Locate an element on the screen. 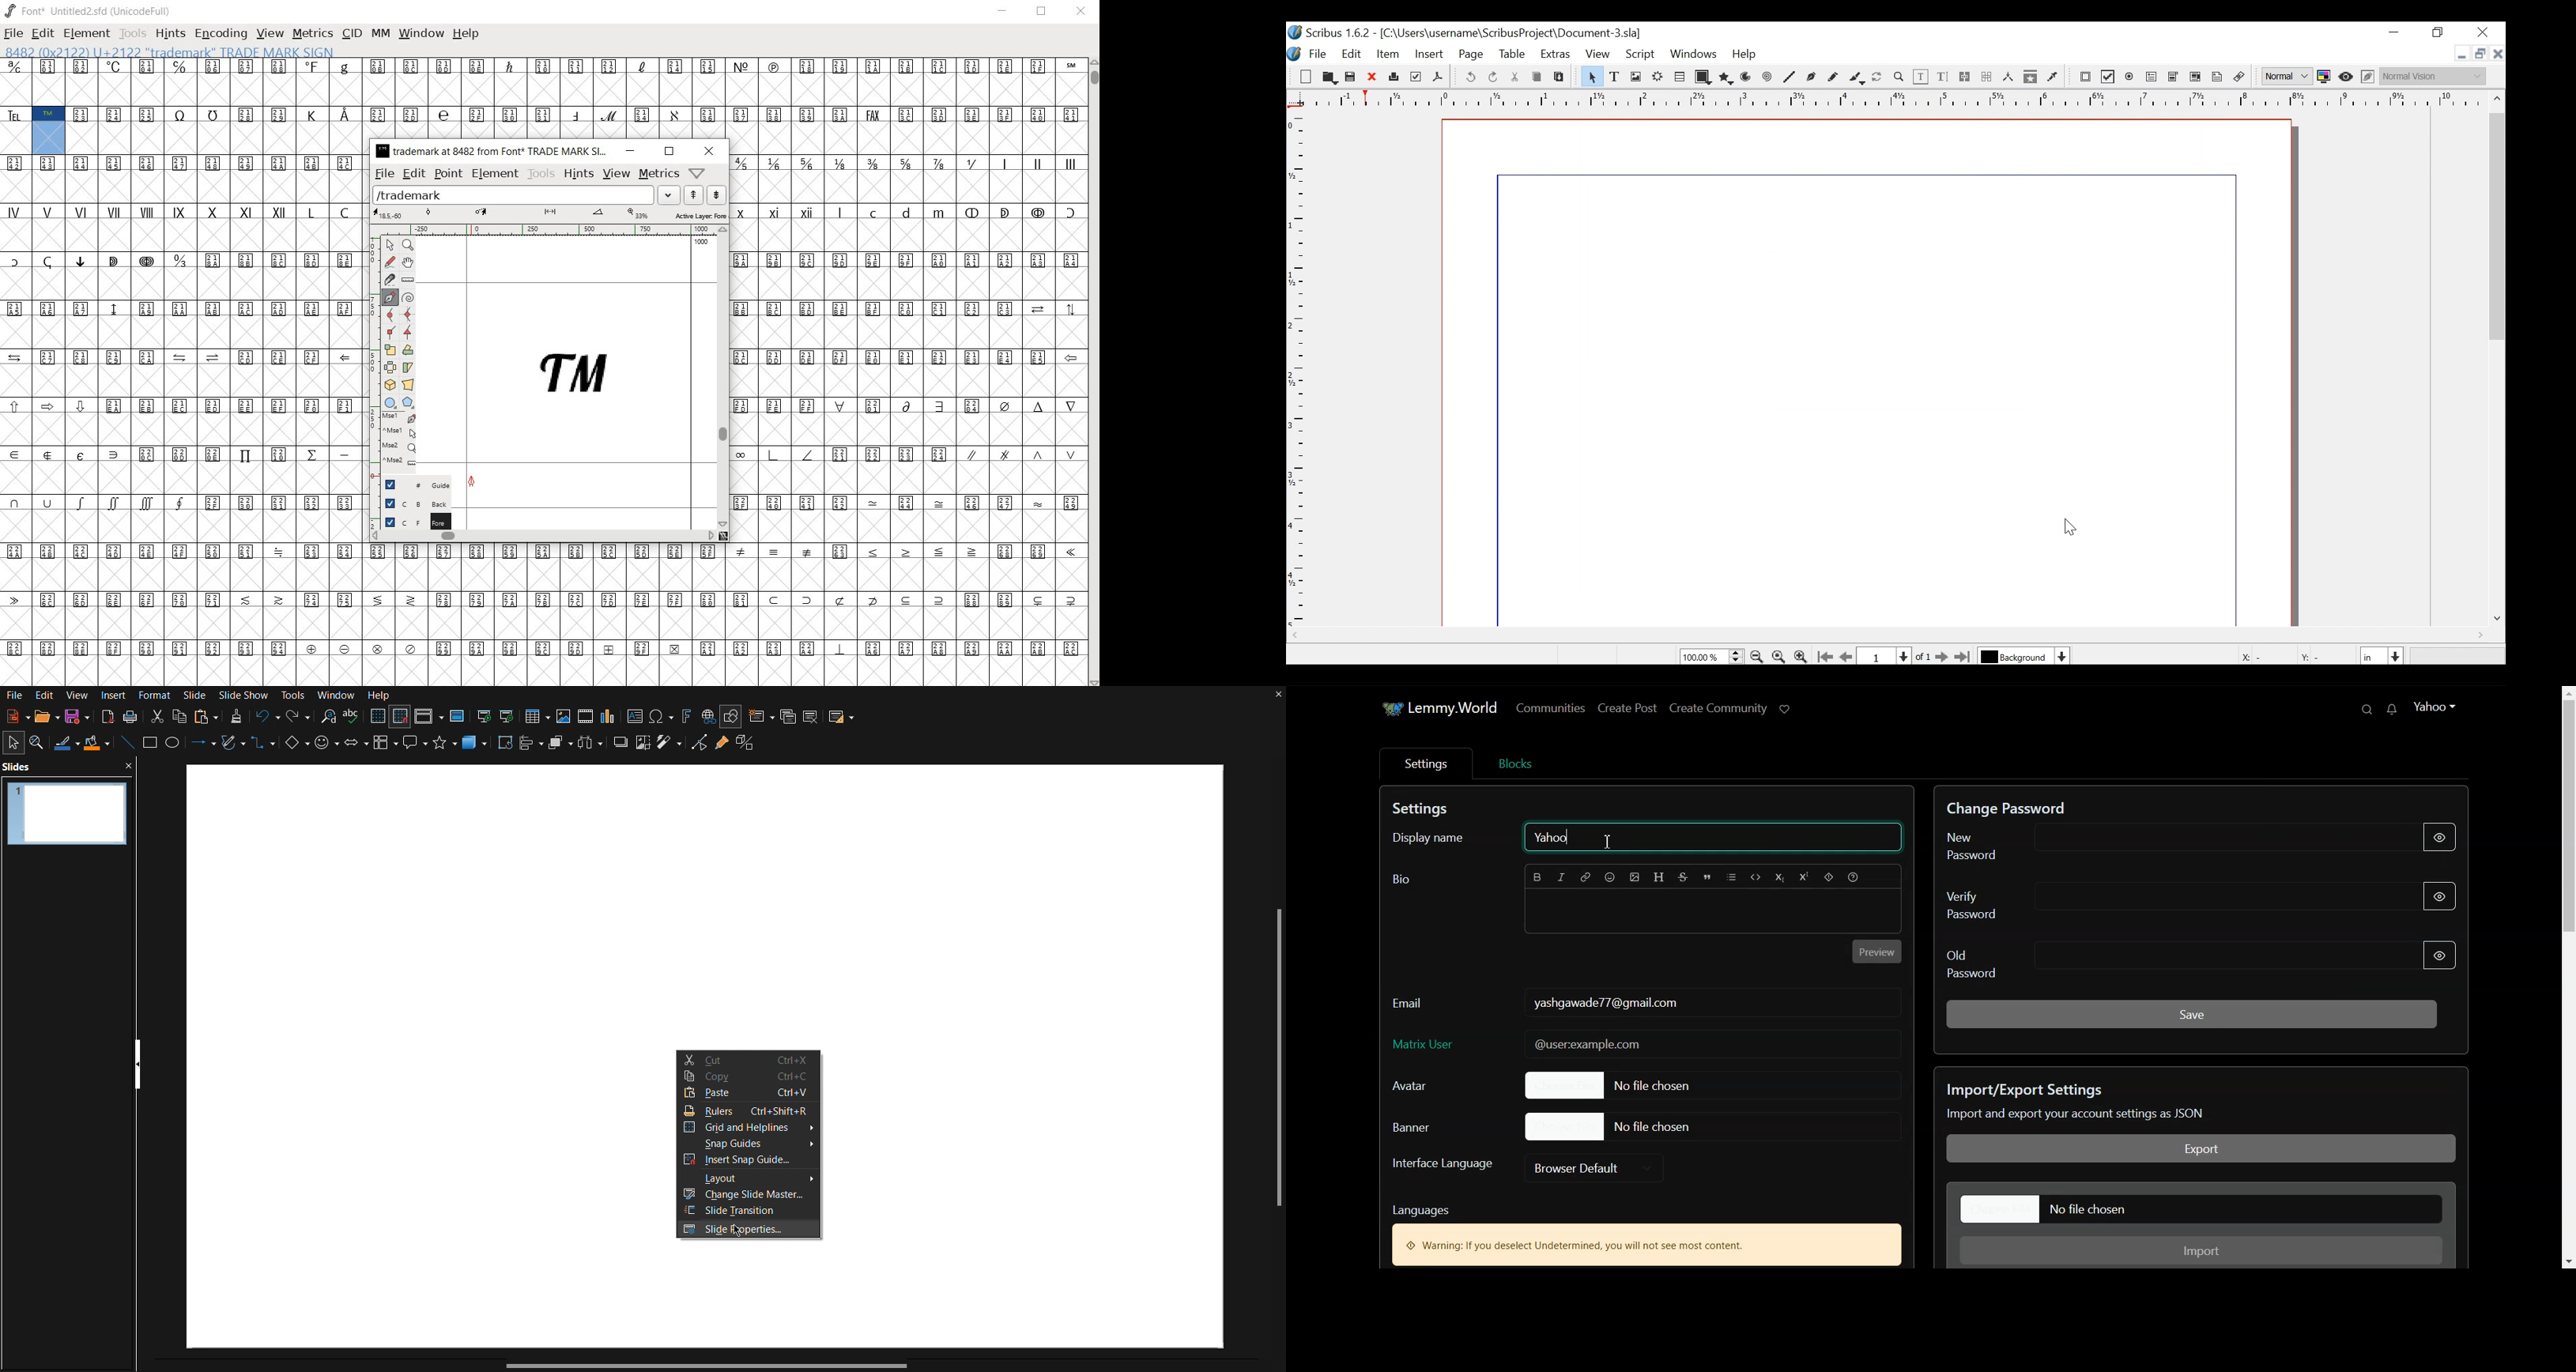 This screenshot has height=1372, width=2576. Master Slide is located at coordinates (458, 715).